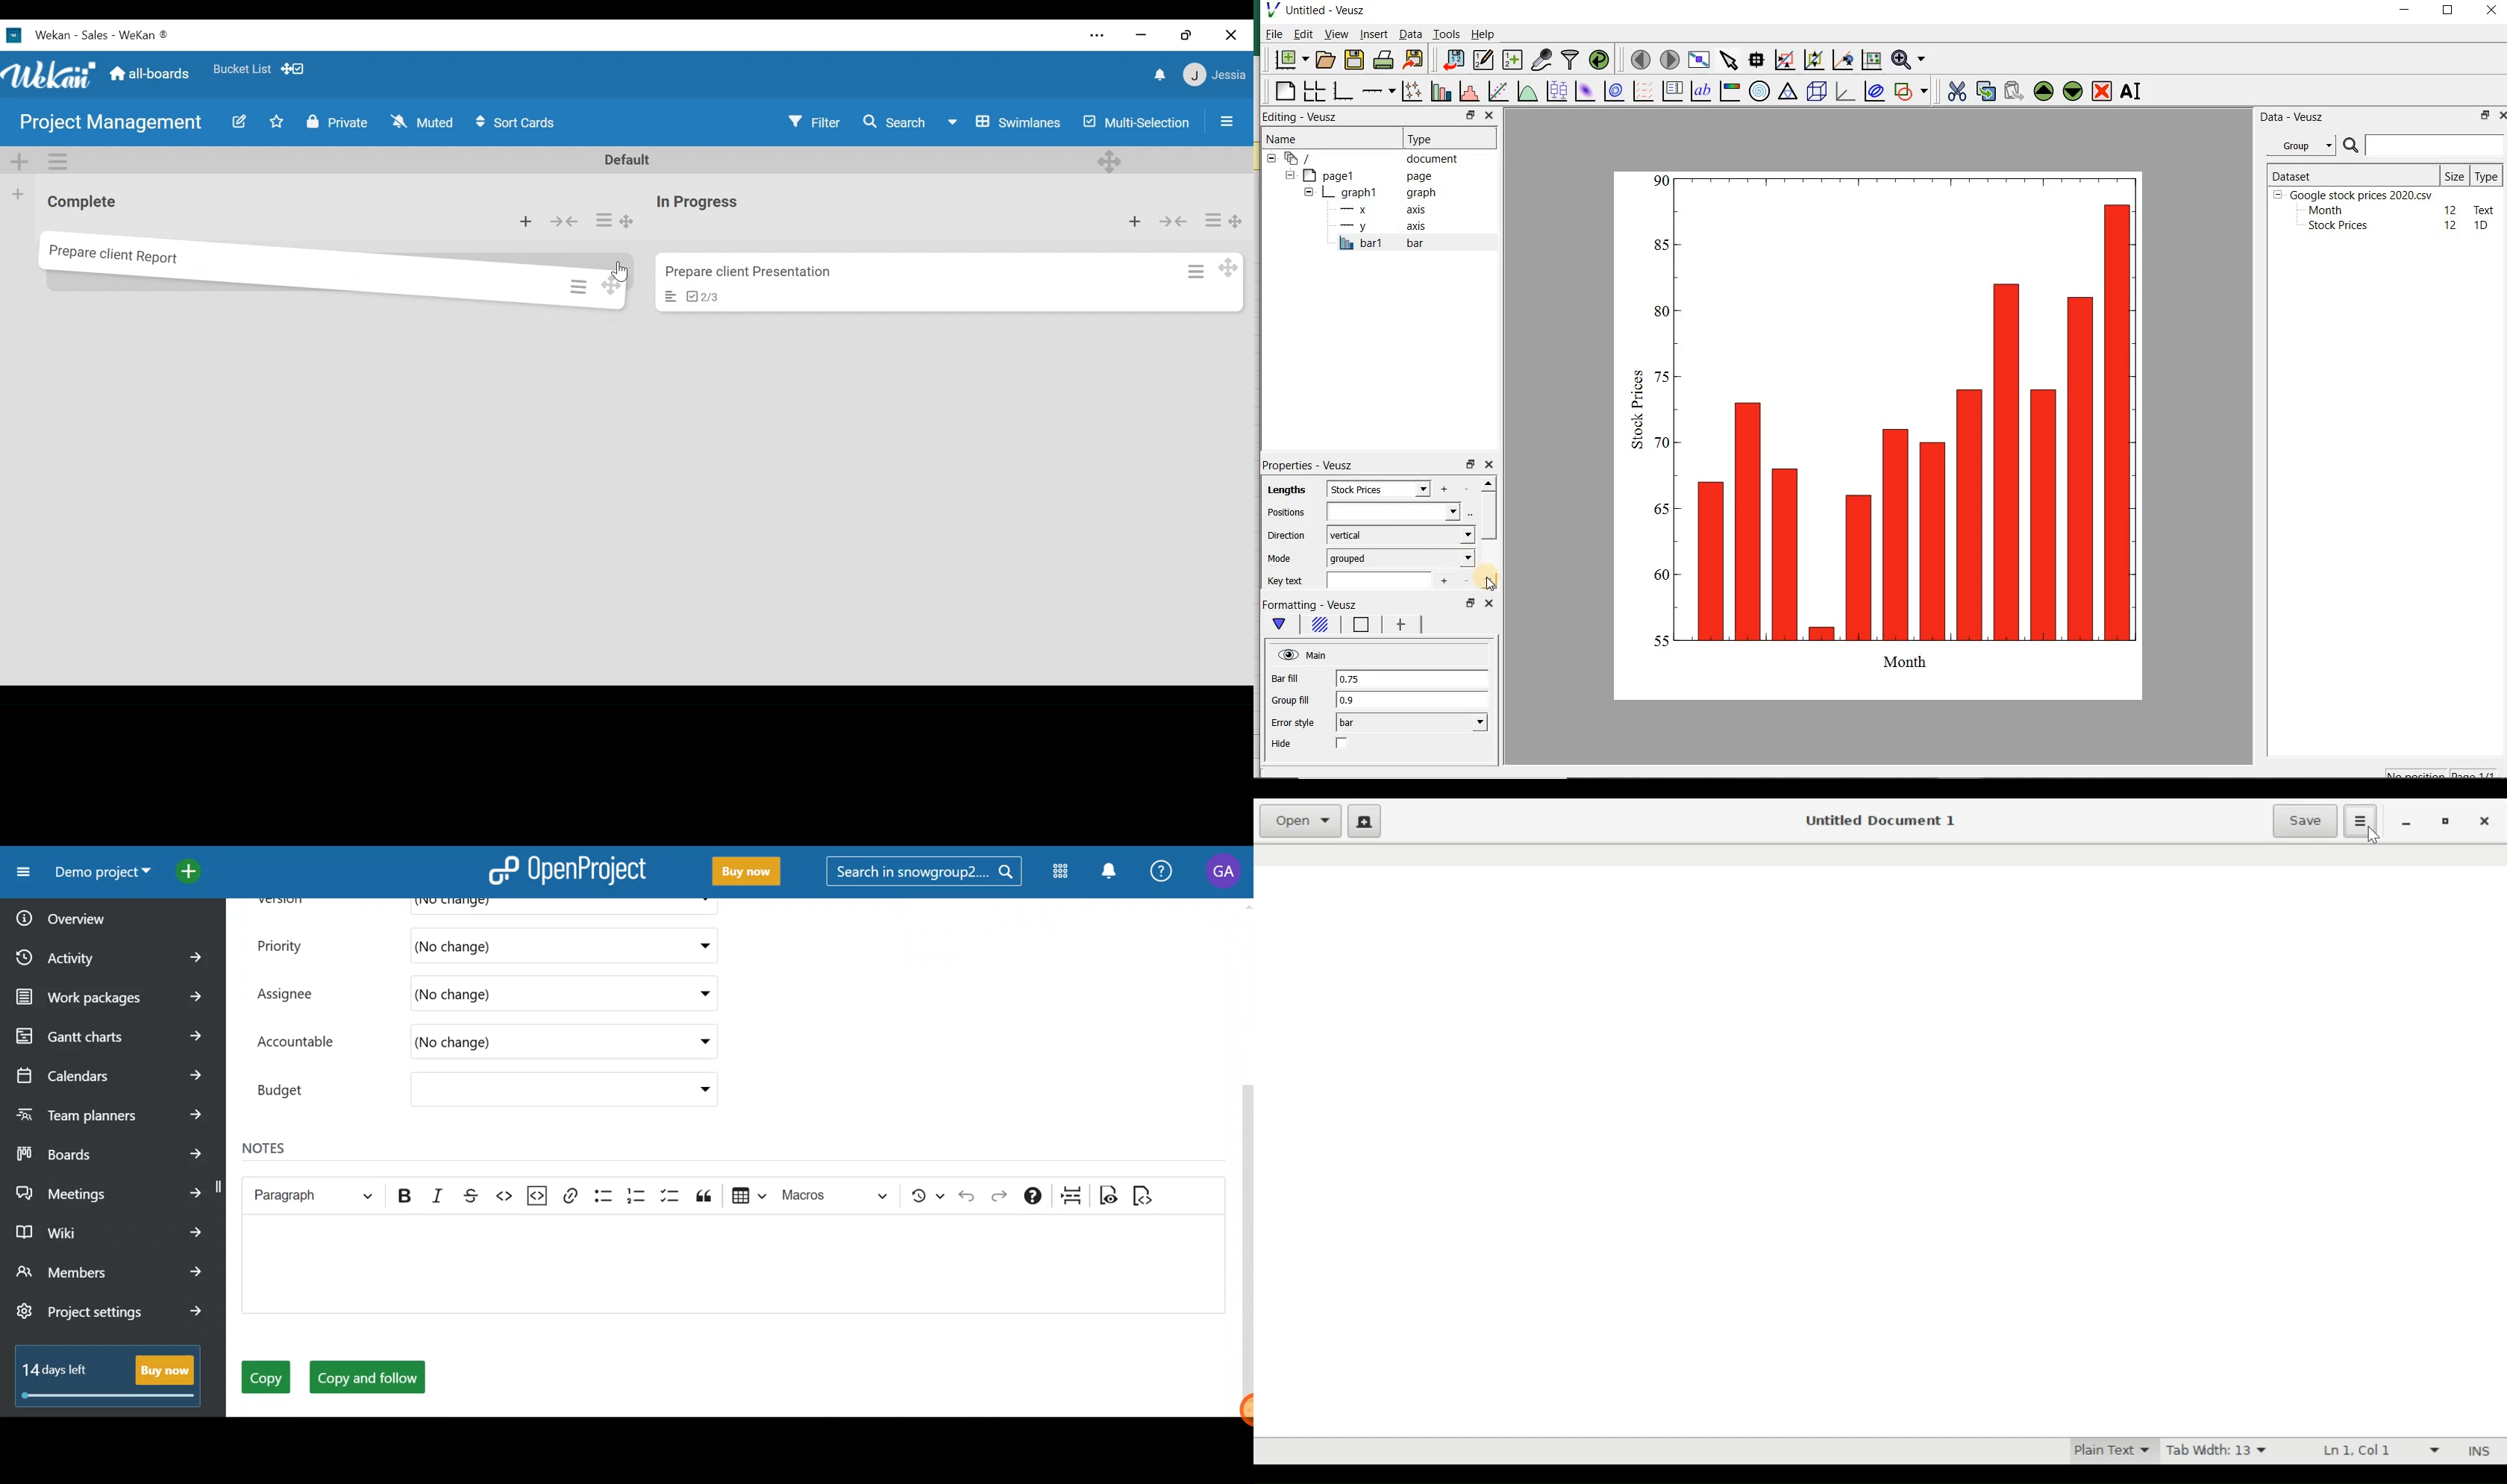  Describe the element at coordinates (1379, 489) in the screenshot. I see `Y` at that location.